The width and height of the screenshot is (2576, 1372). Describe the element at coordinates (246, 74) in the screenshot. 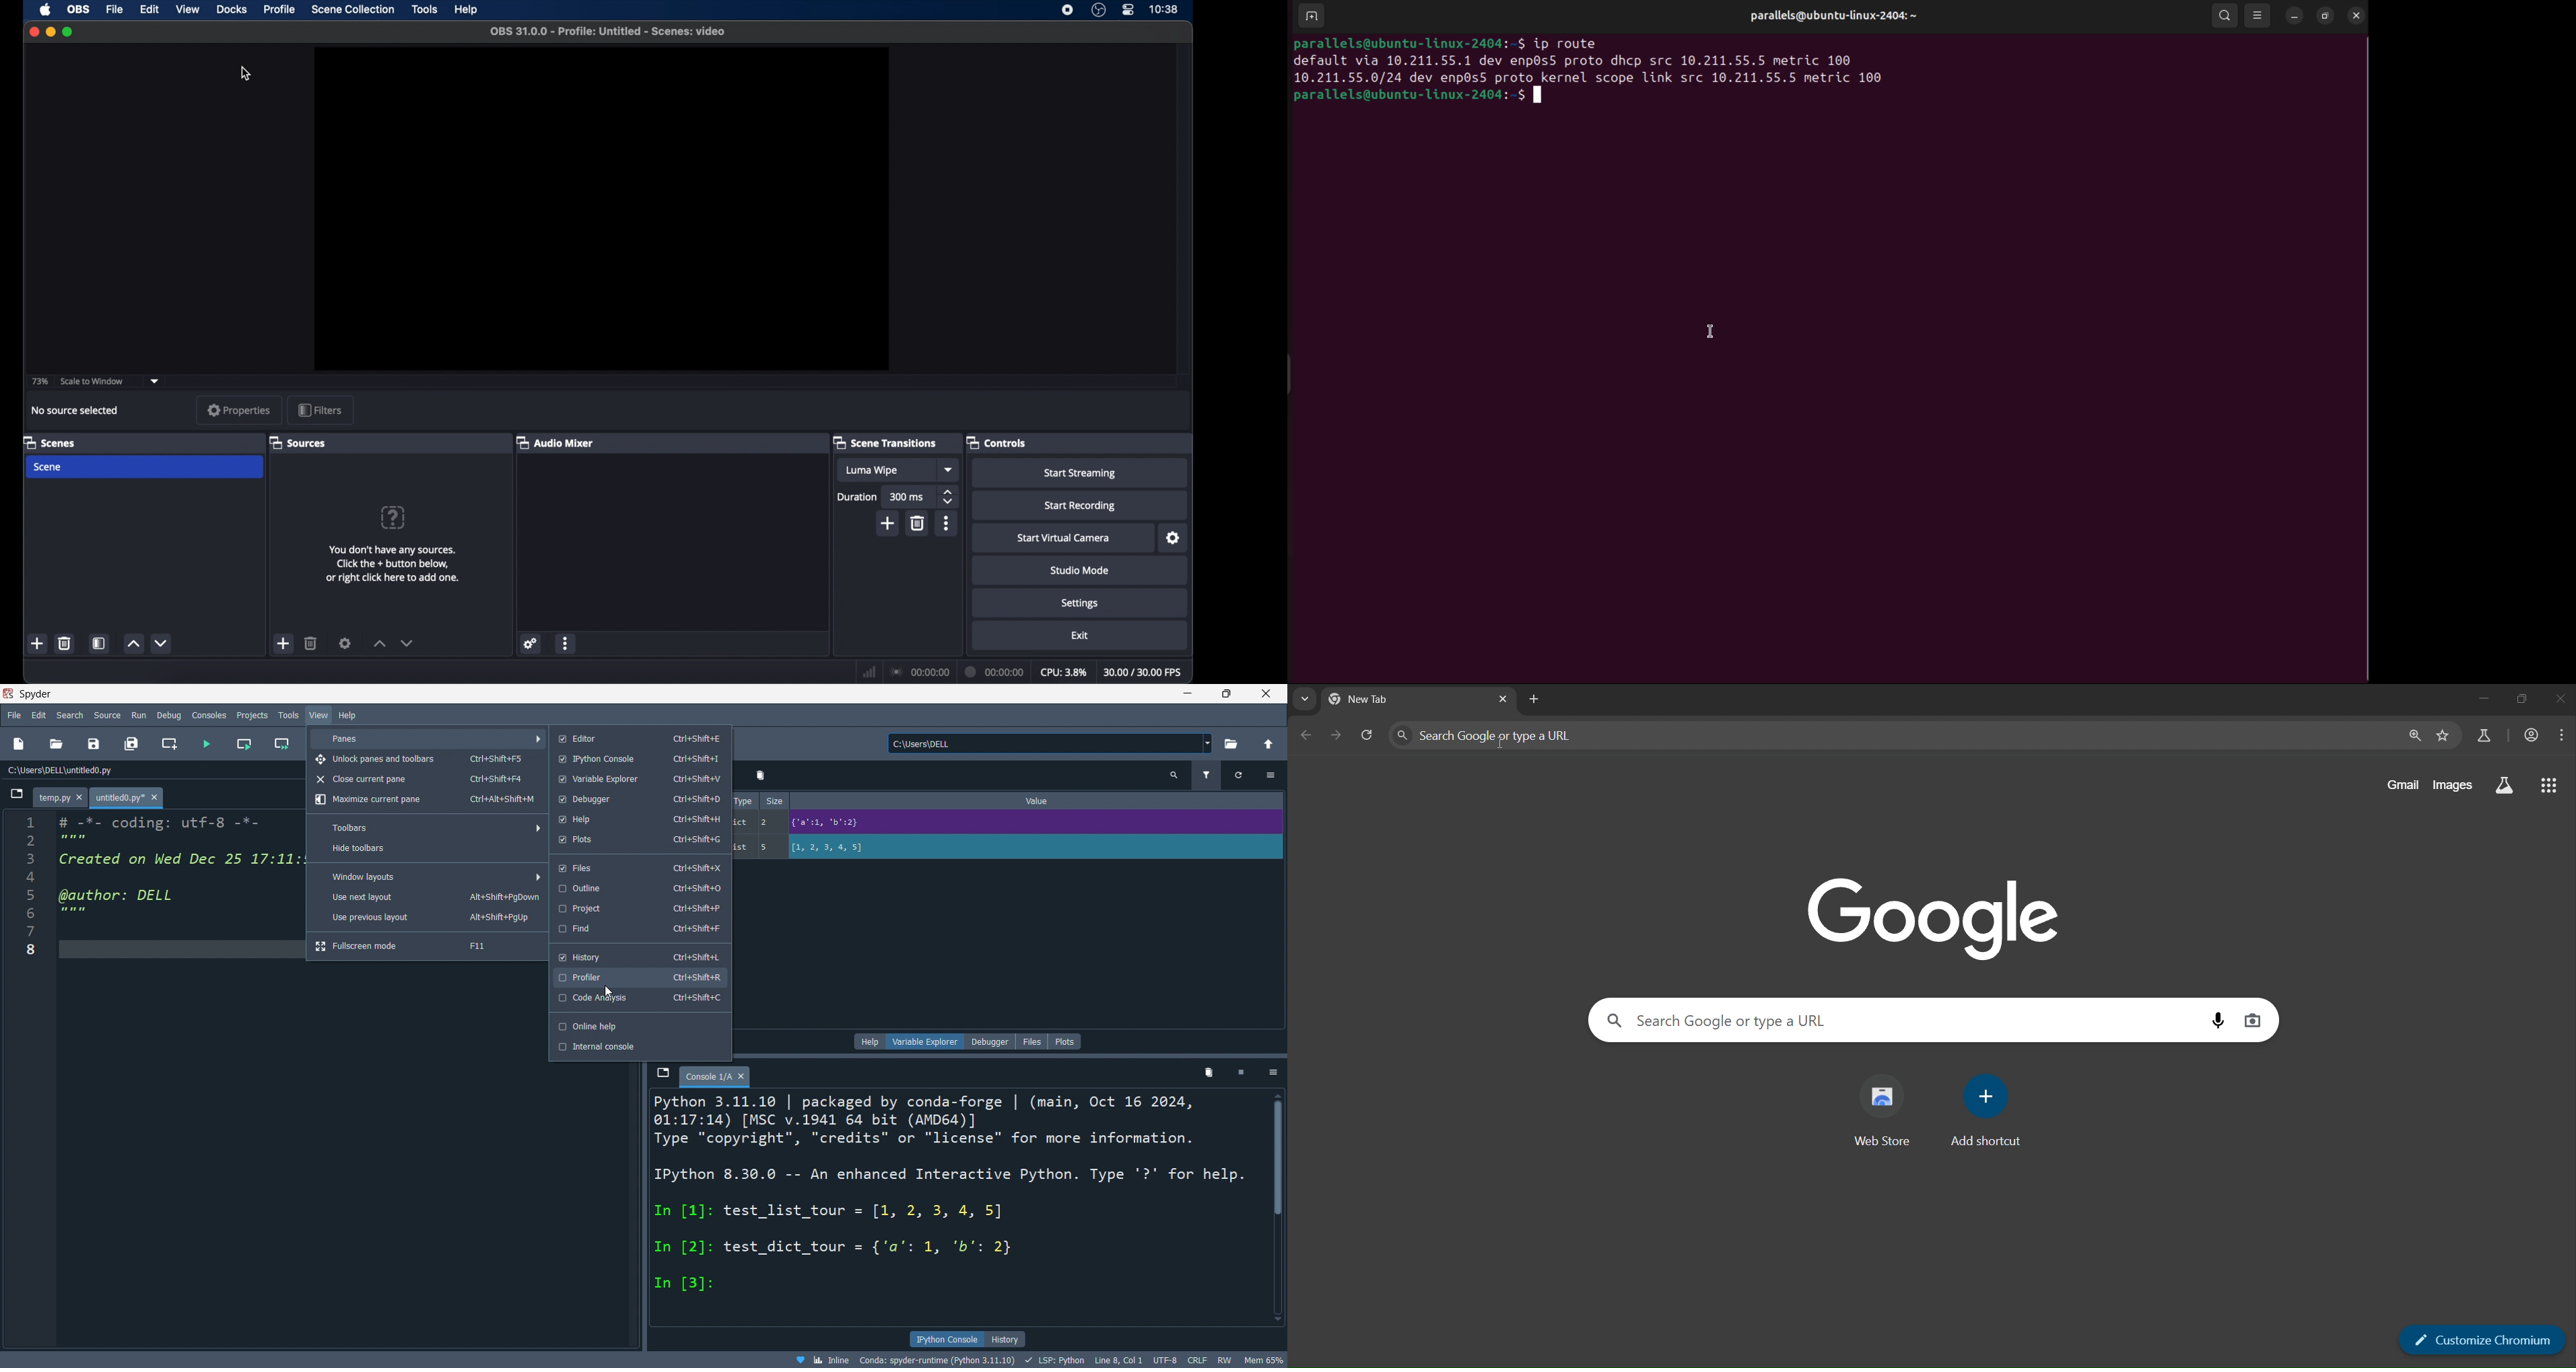

I see `cursor` at that location.